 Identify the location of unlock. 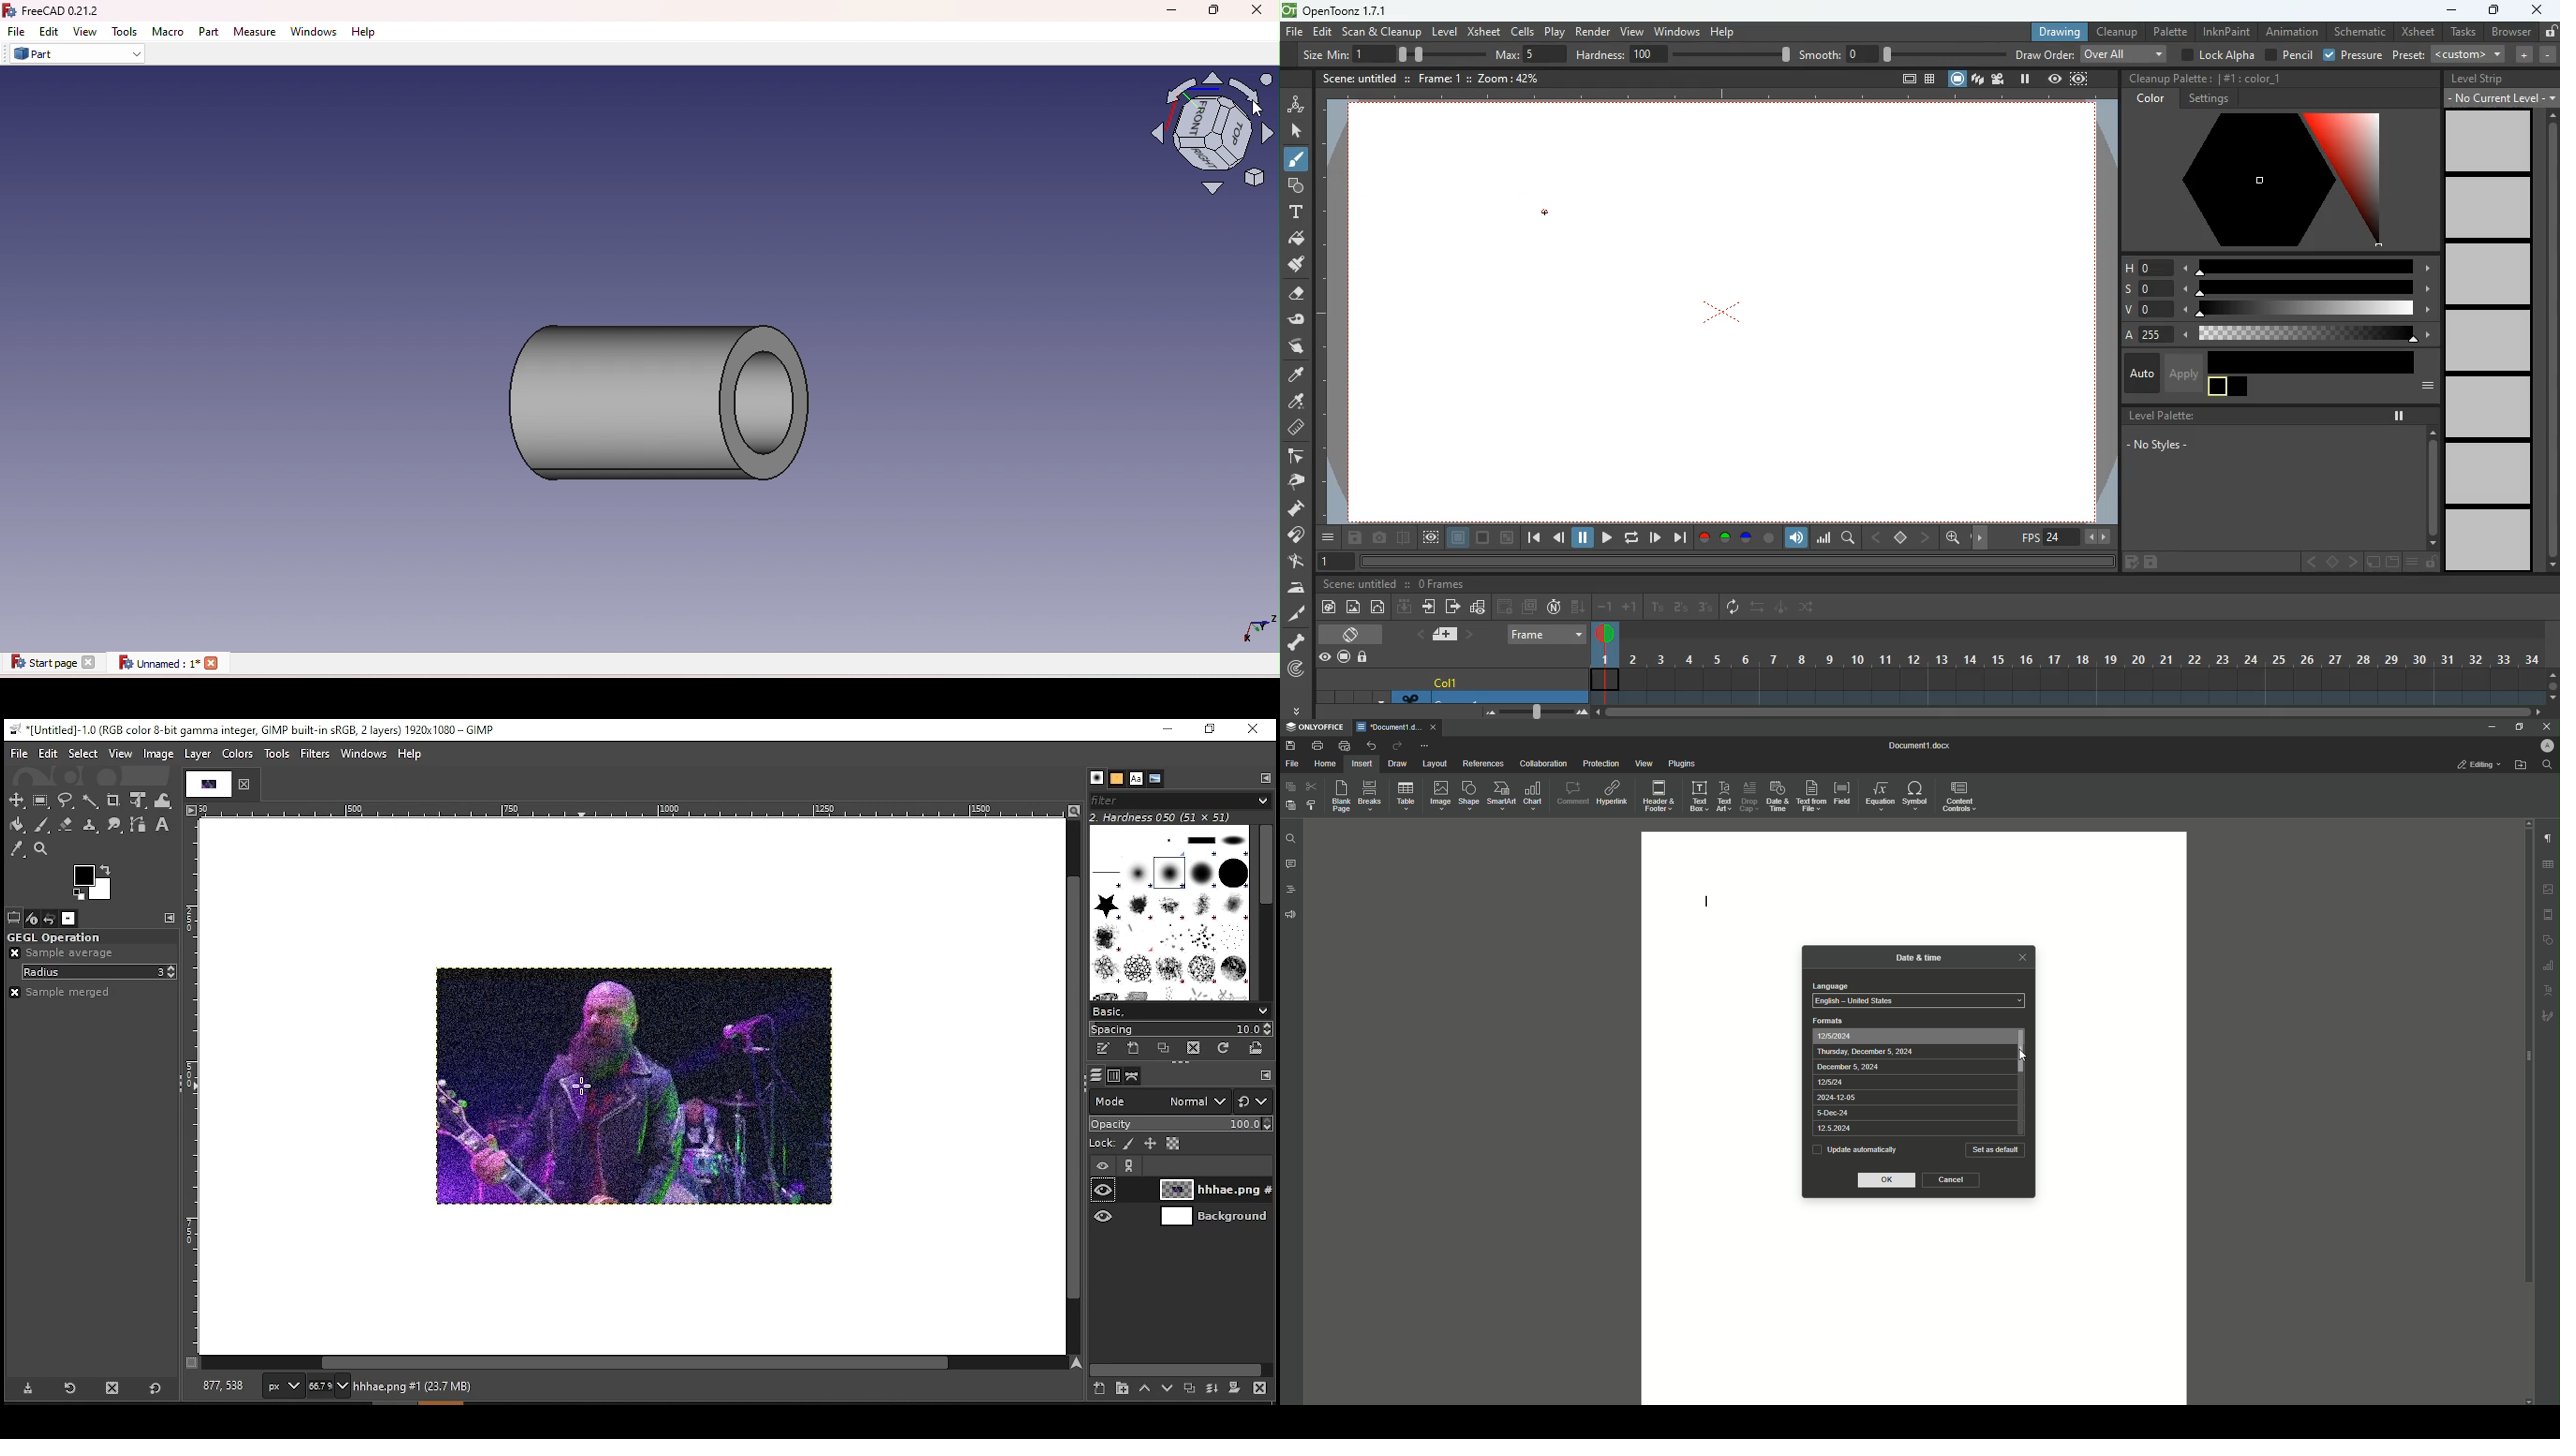
(1364, 659).